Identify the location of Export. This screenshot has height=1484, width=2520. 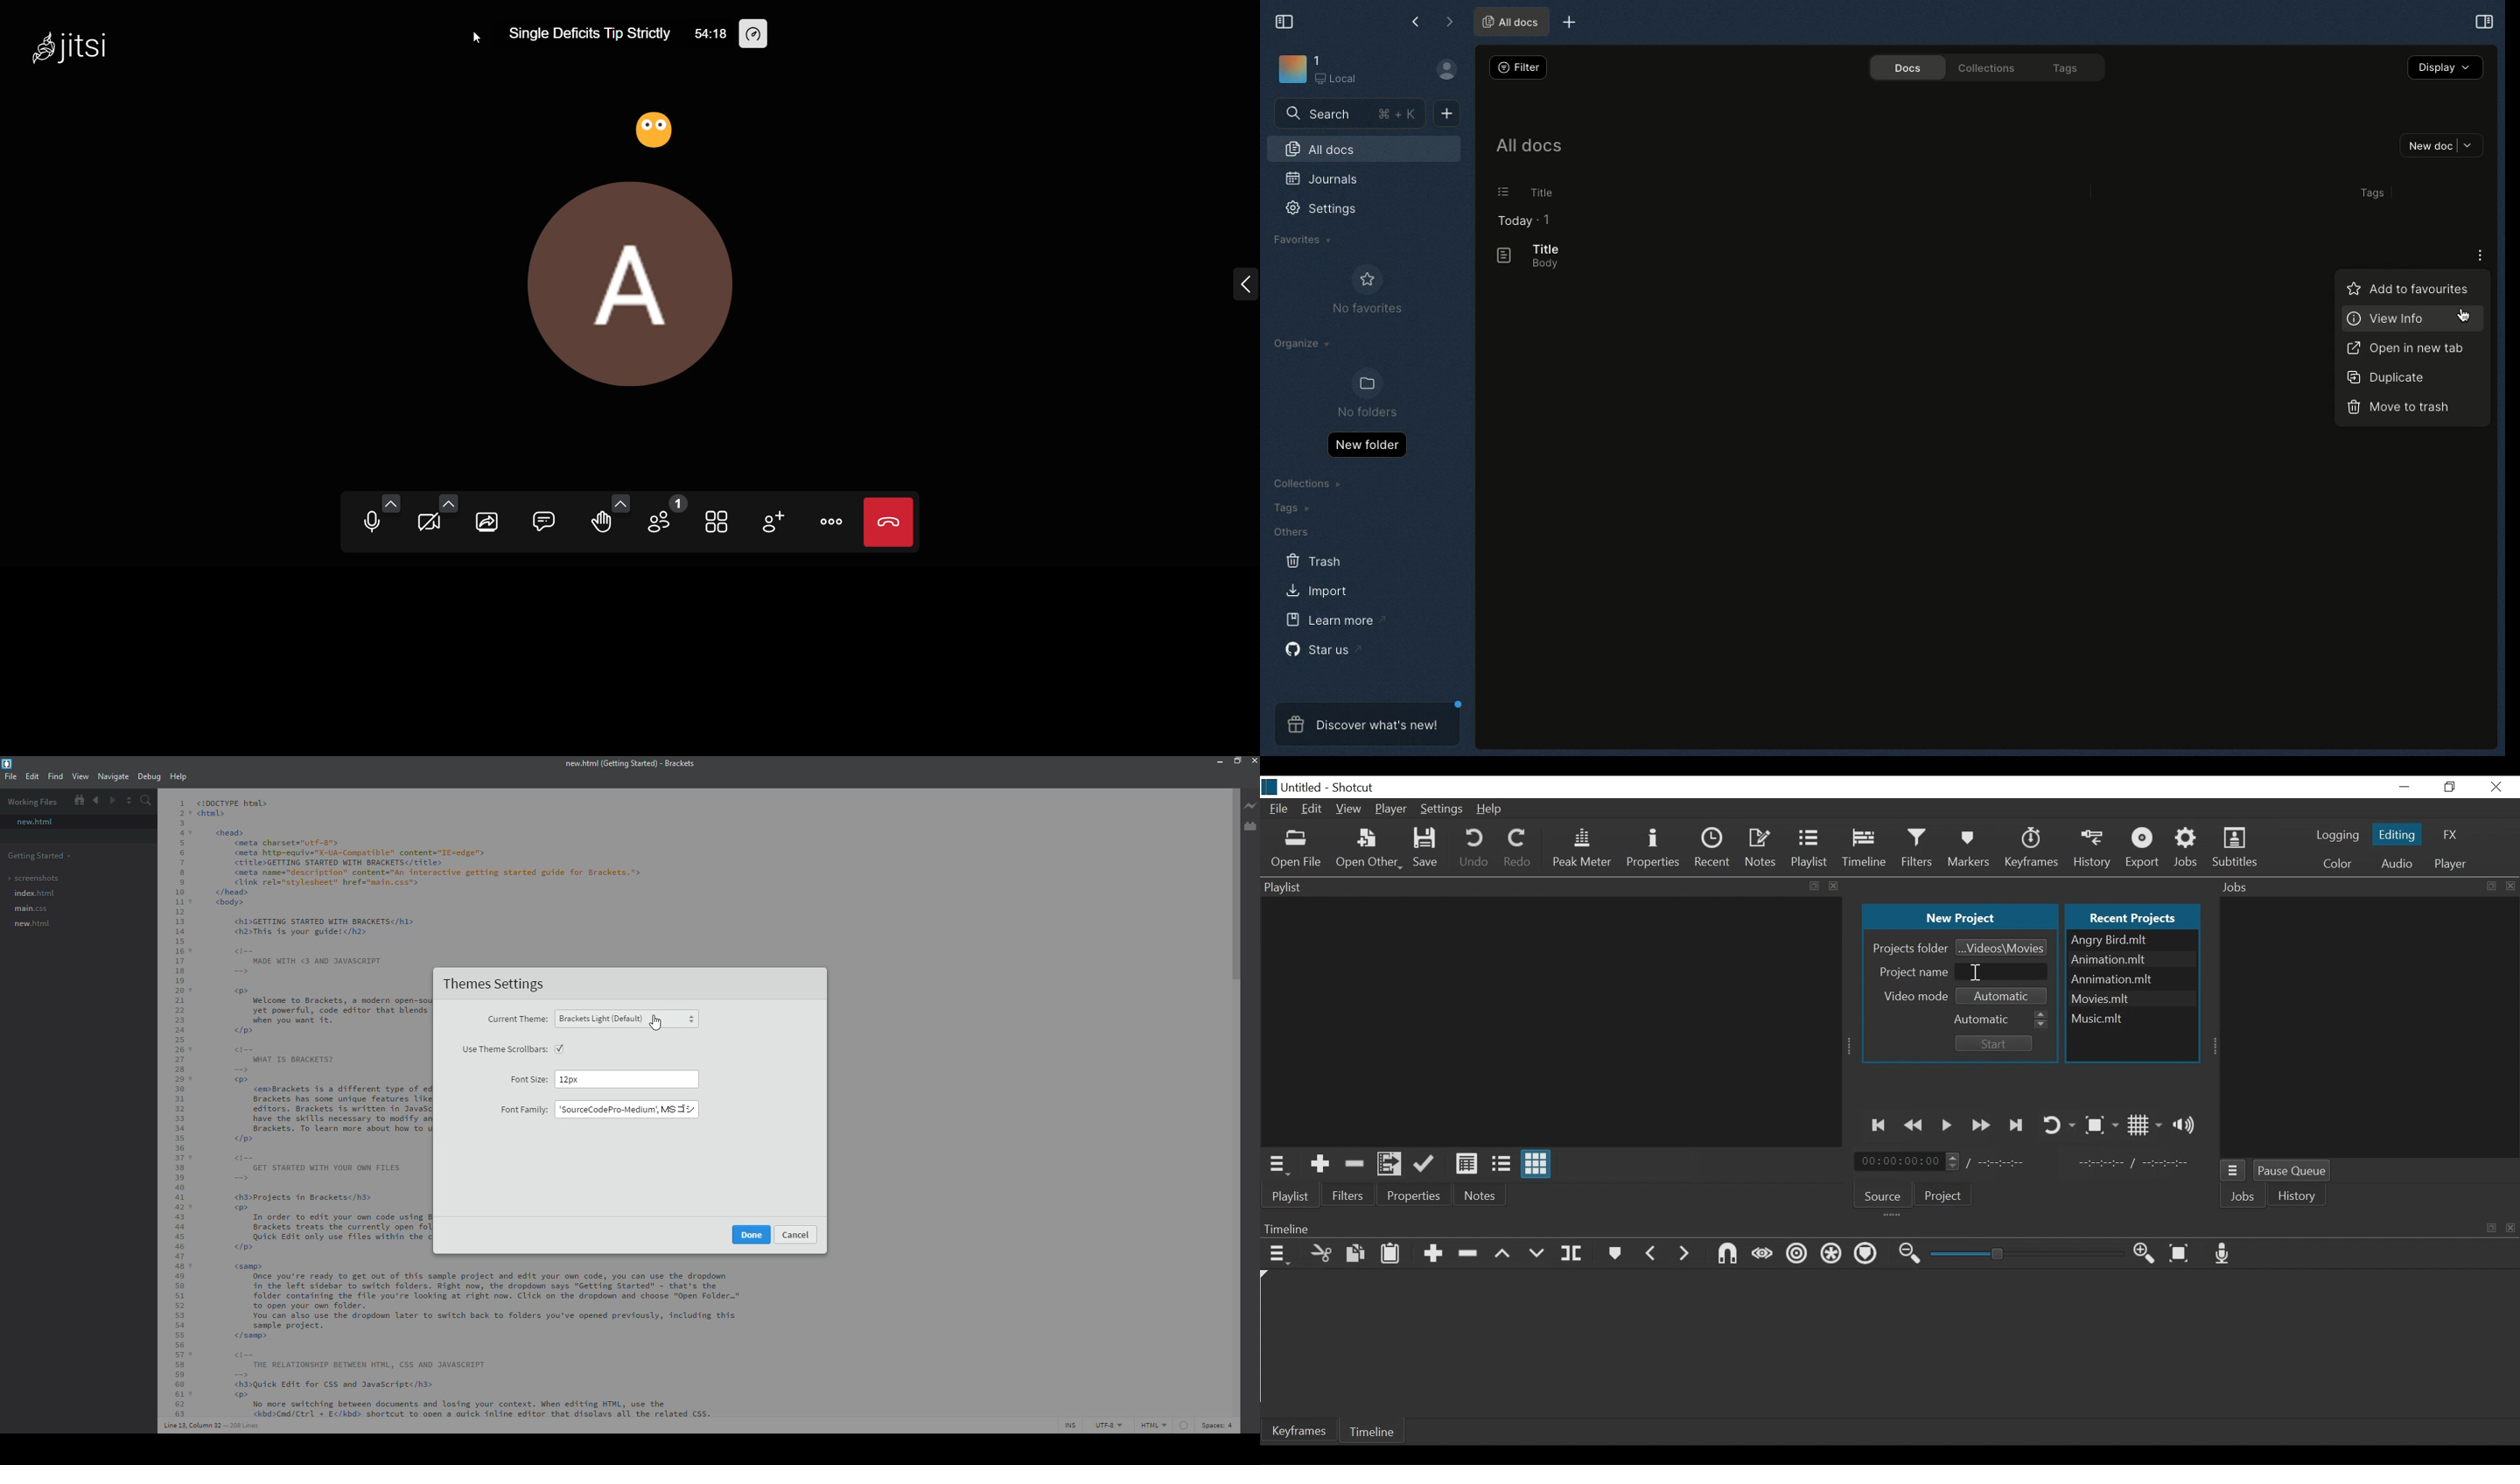
(2145, 848).